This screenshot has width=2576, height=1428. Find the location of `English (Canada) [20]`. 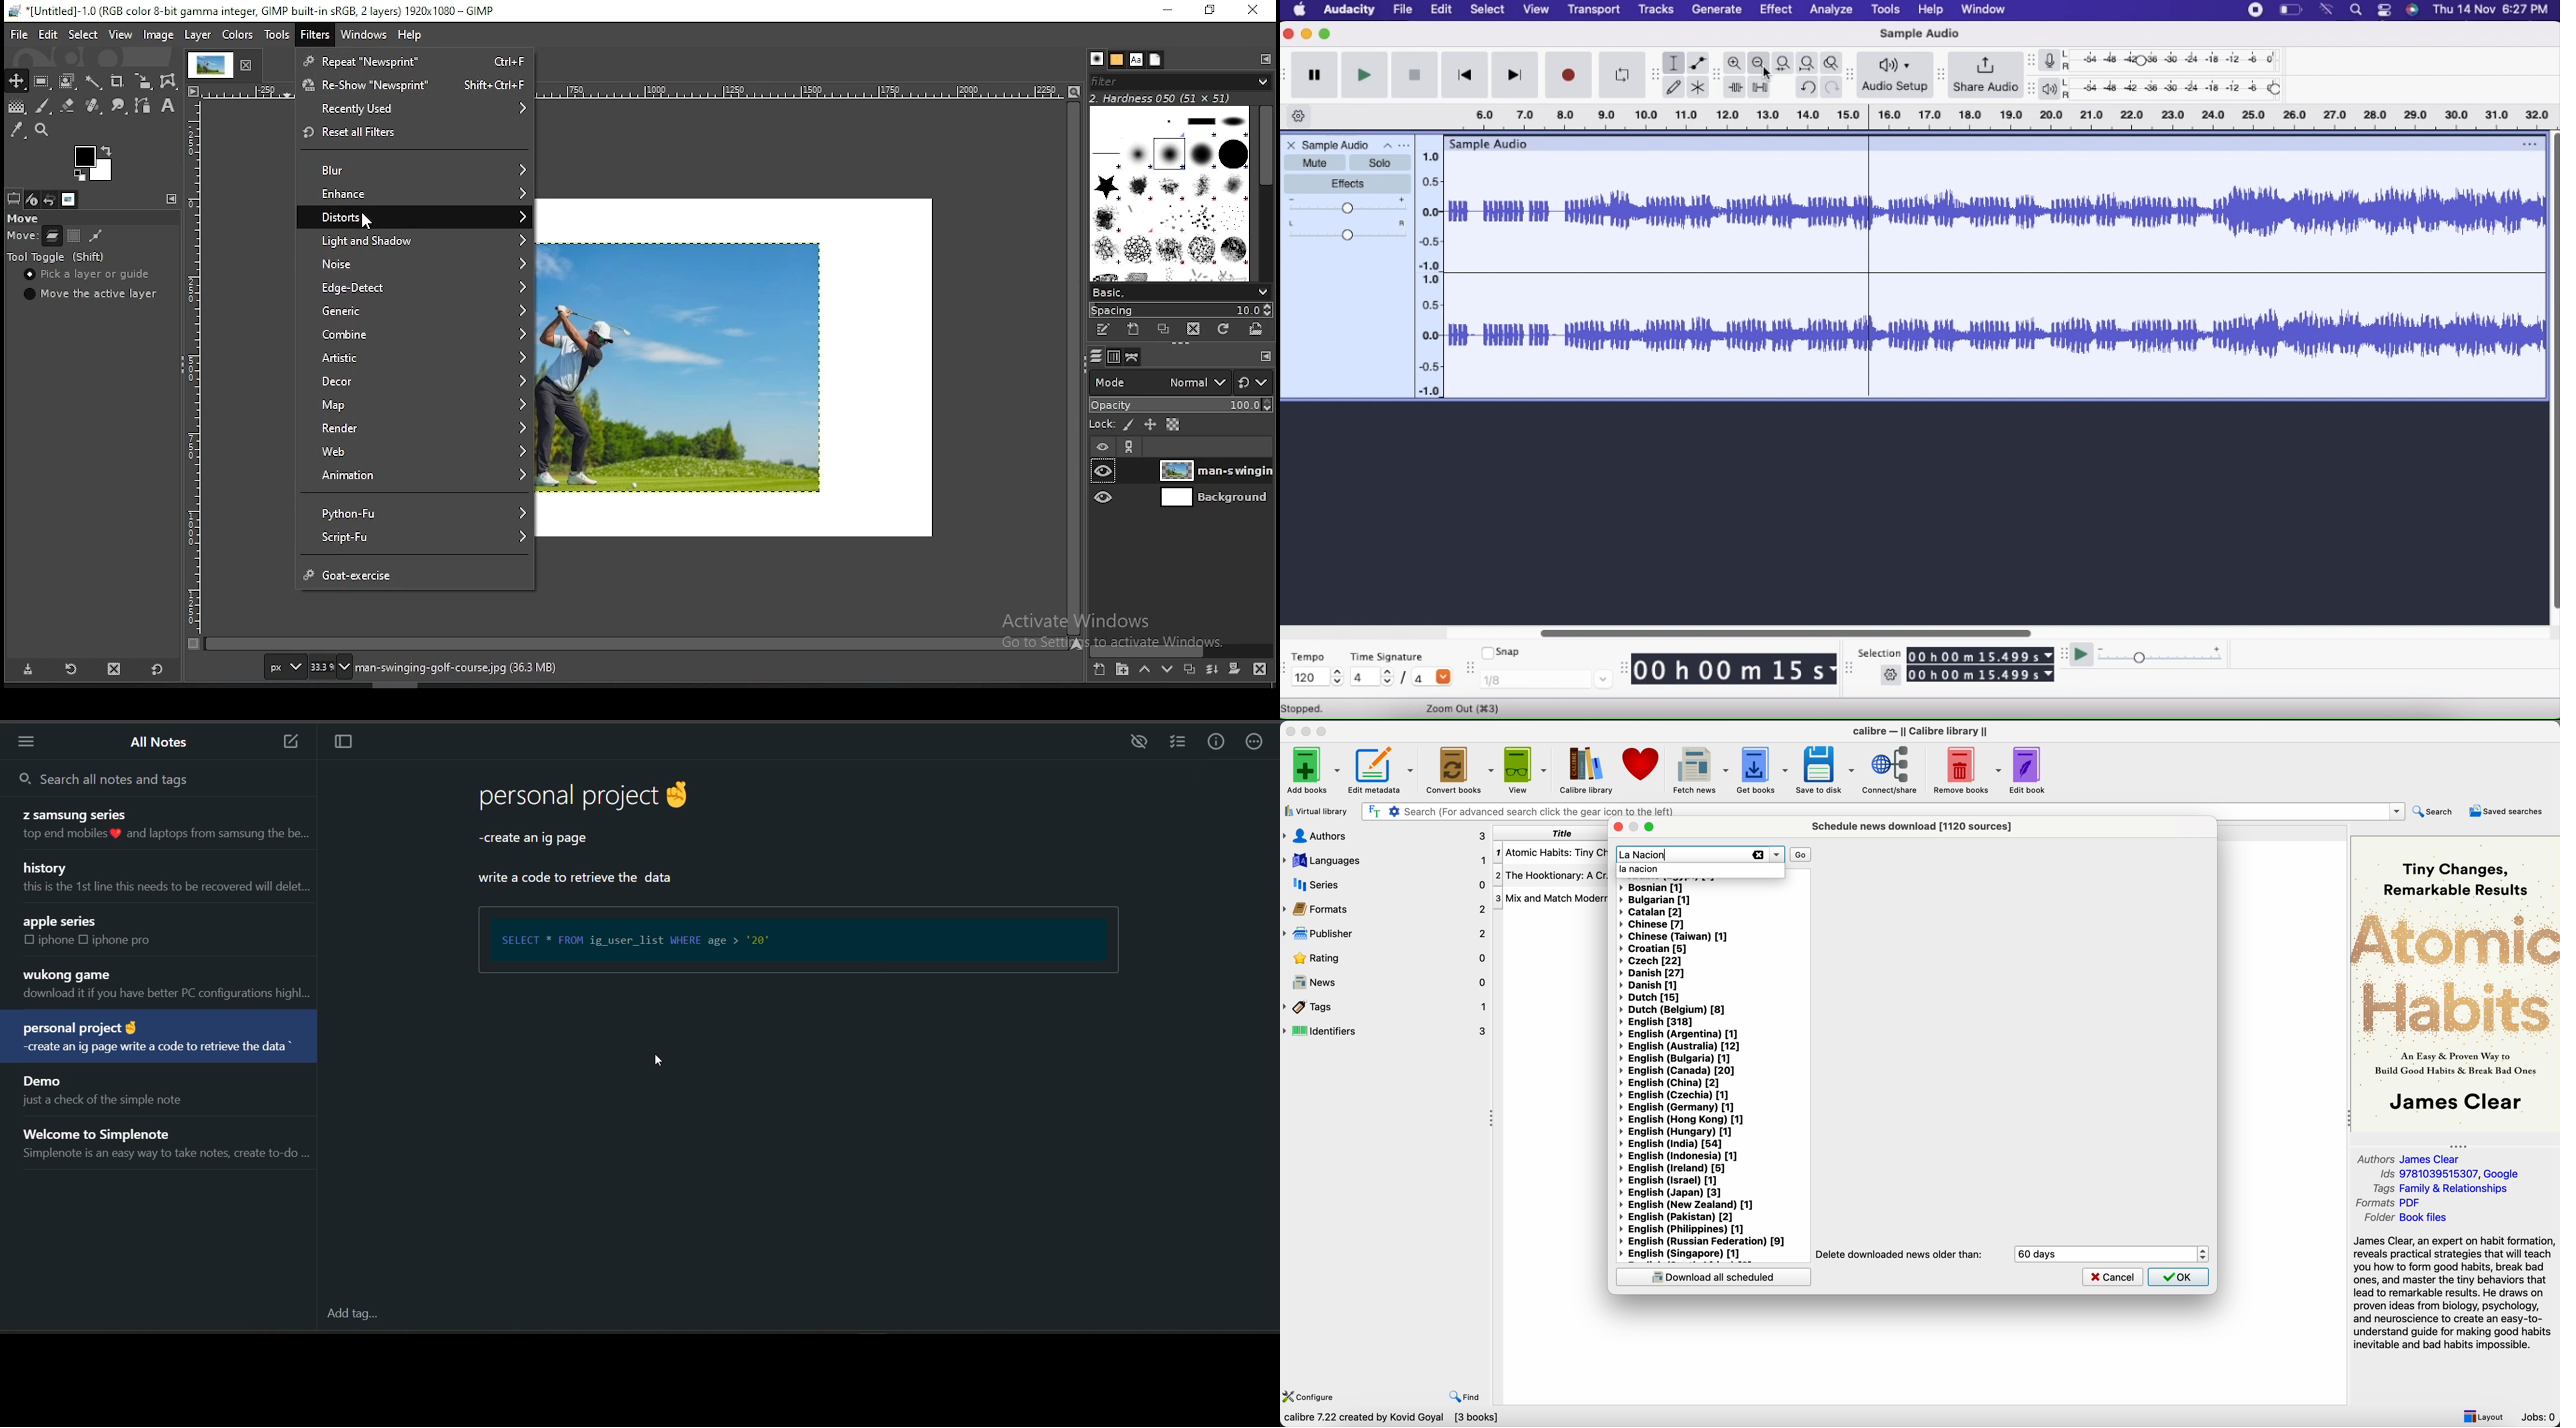

English (Canada) [20] is located at coordinates (1677, 1070).